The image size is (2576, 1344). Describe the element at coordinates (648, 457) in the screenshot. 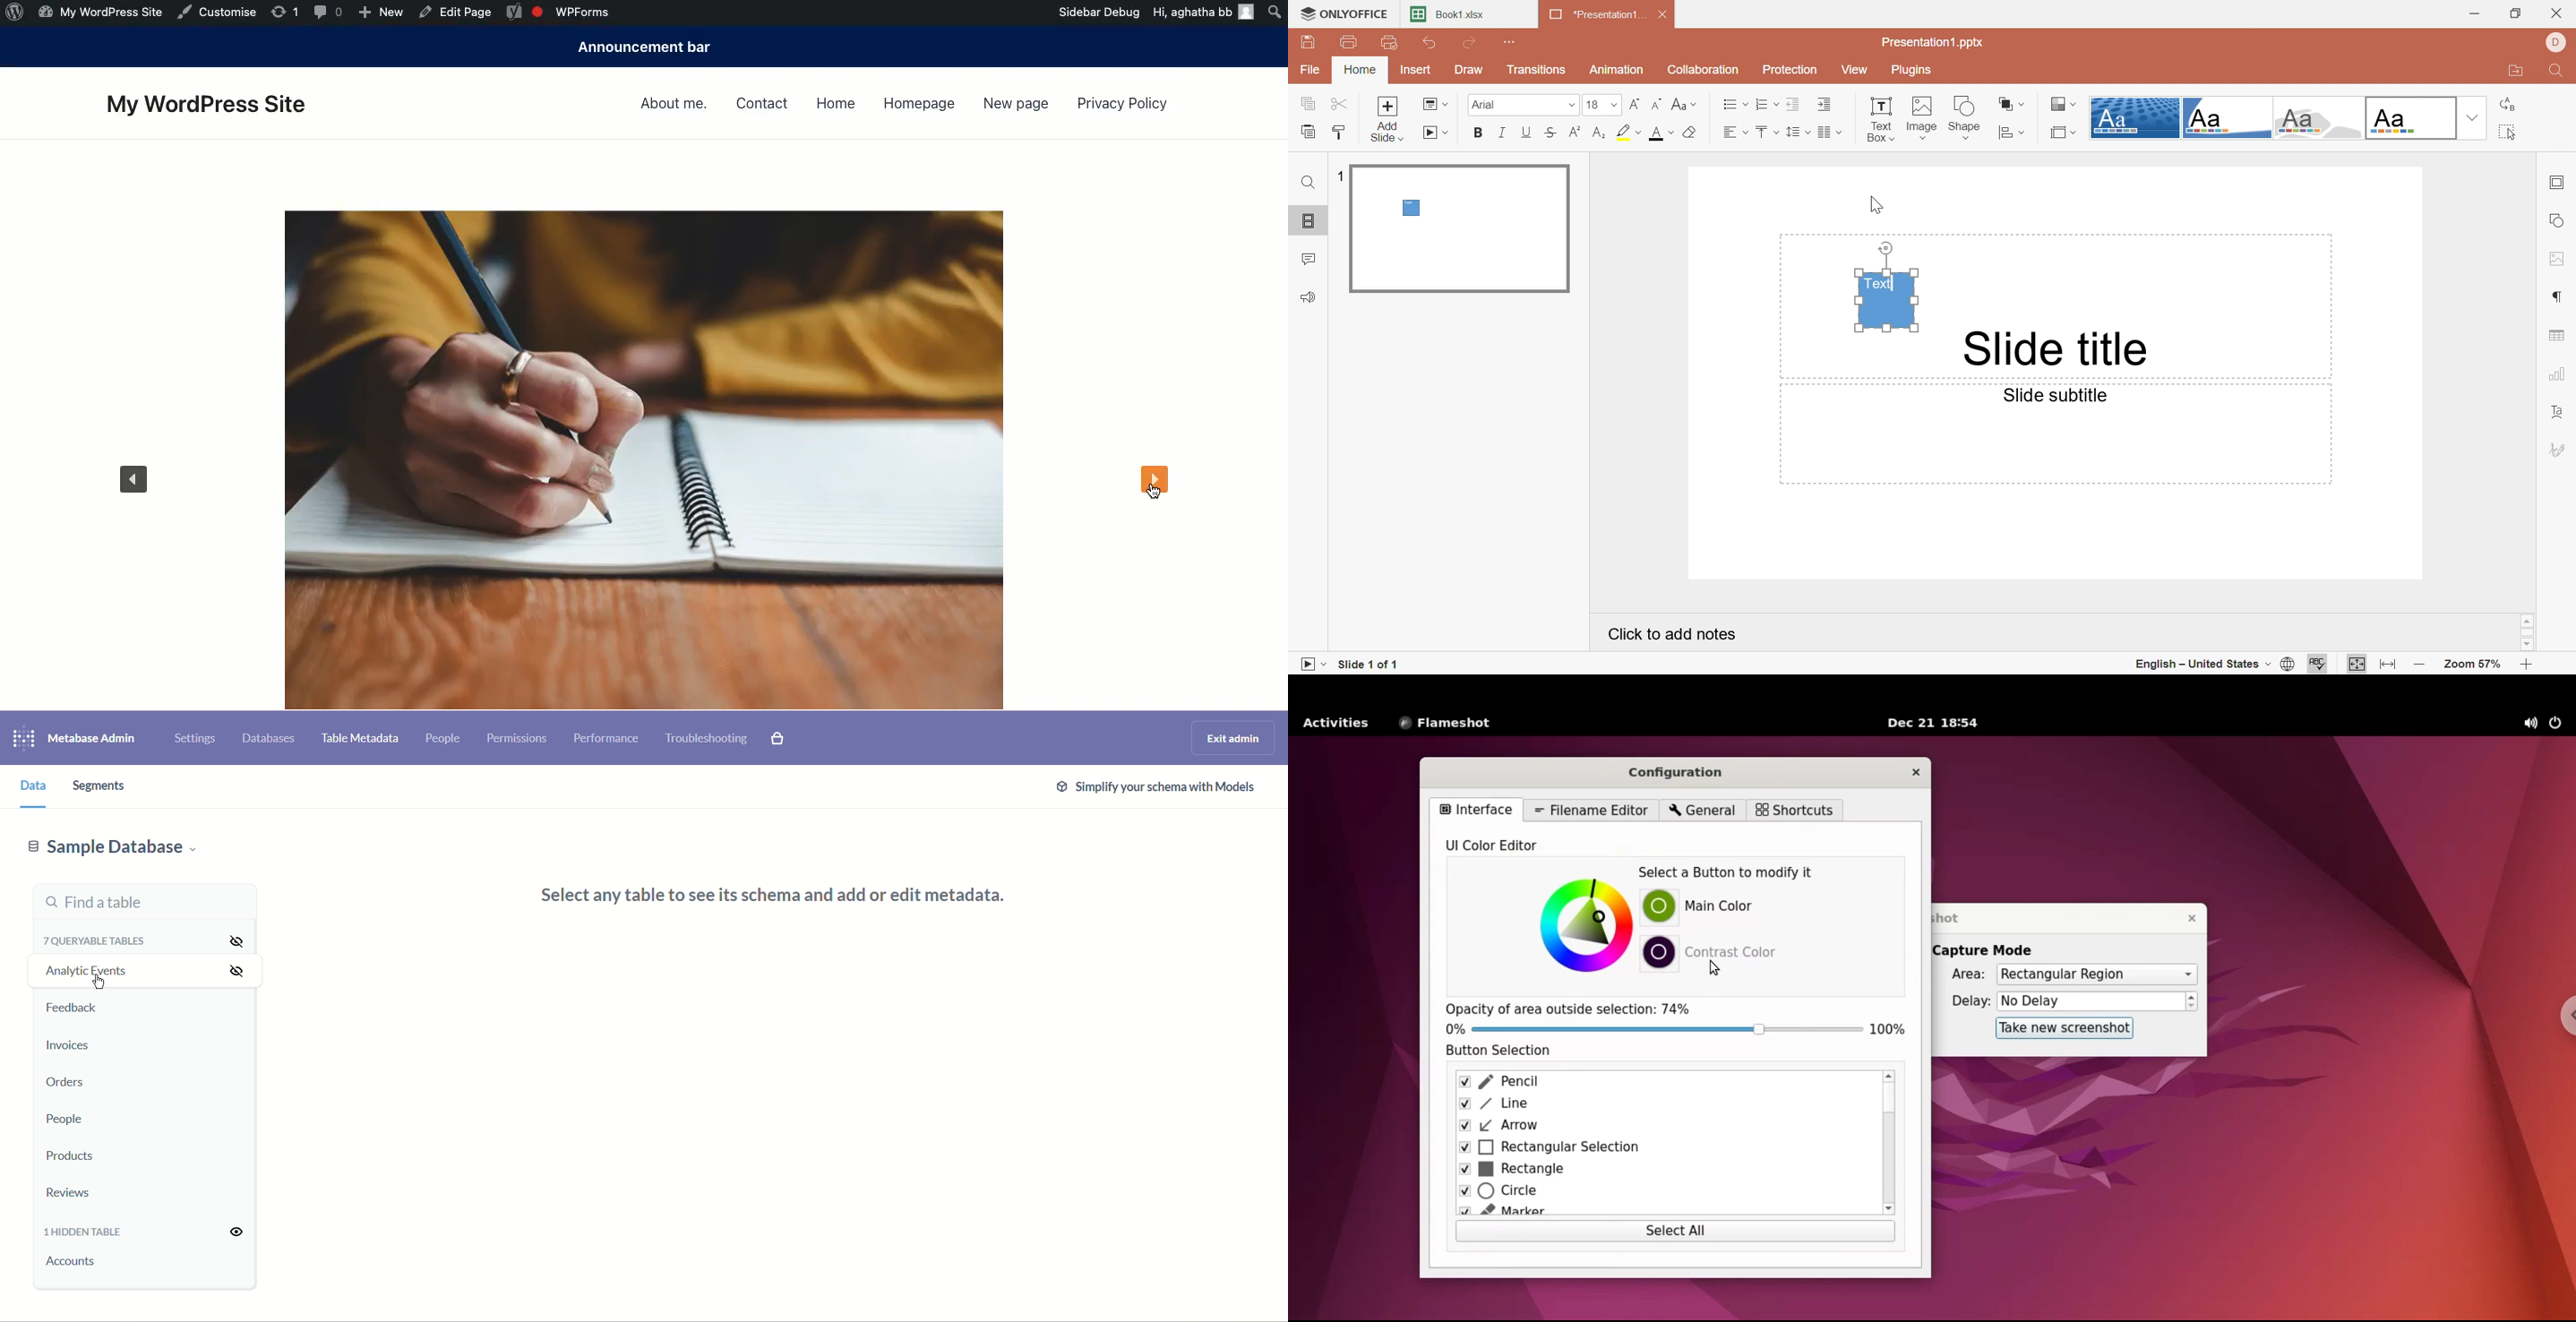

I see `Carousel` at that location.